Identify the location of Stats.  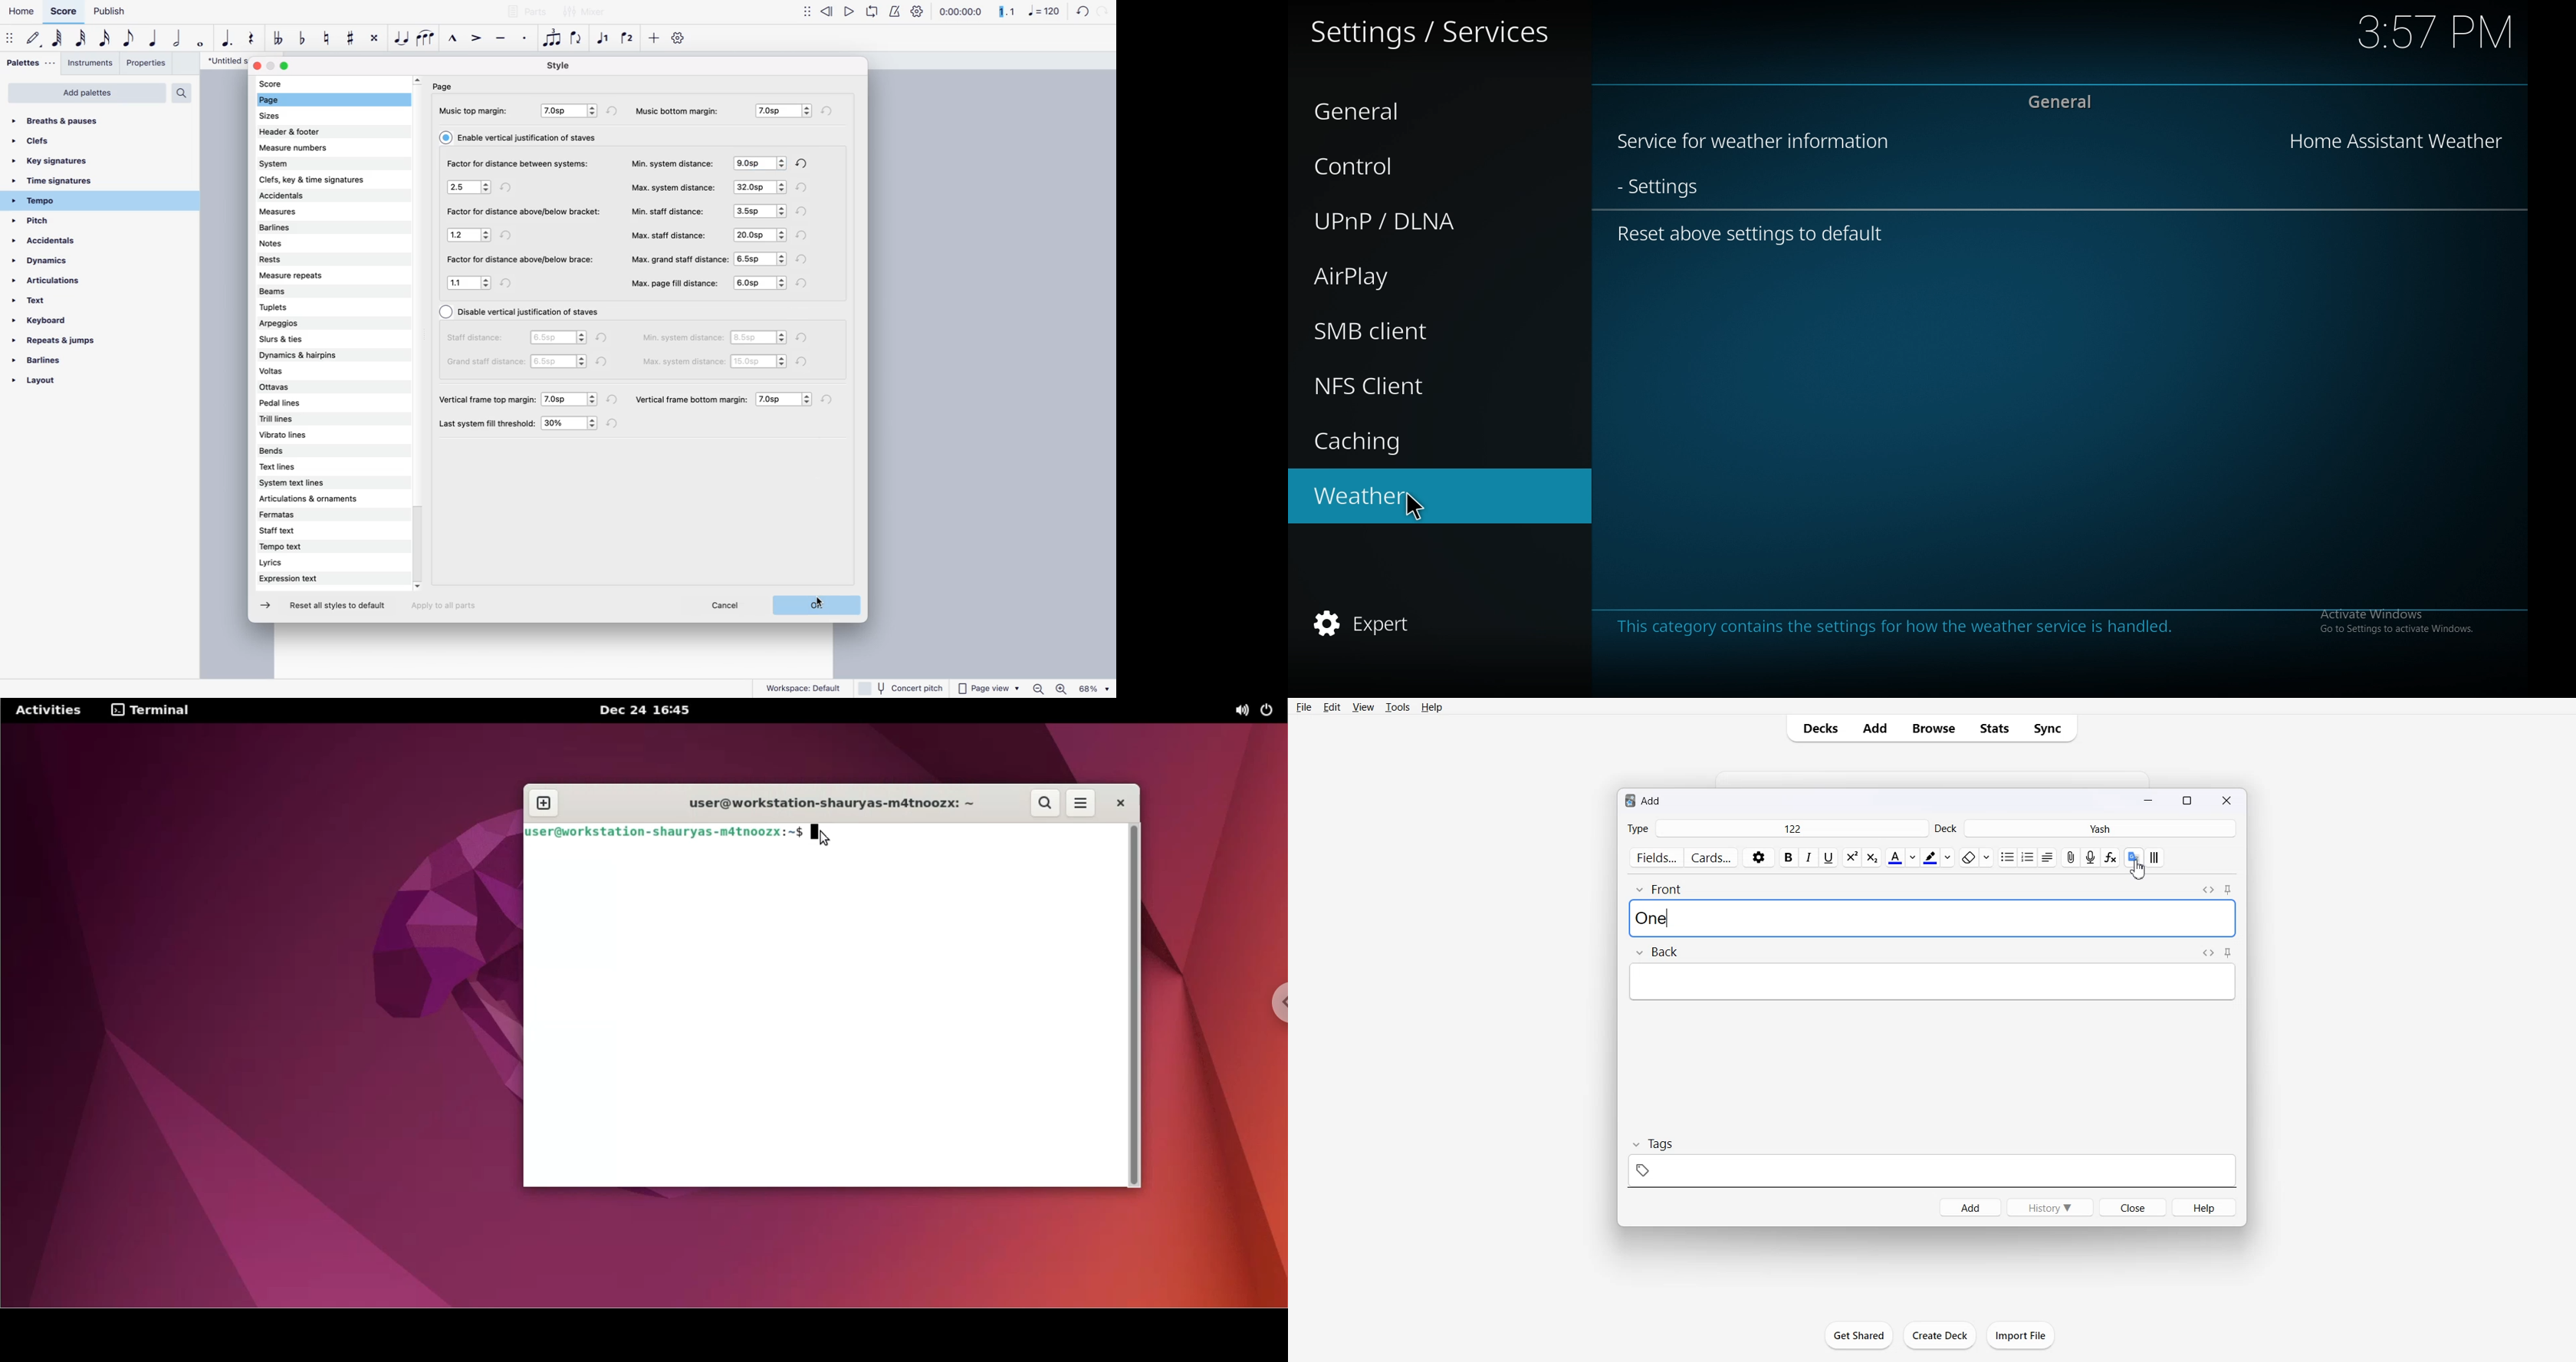
(1994, 728).